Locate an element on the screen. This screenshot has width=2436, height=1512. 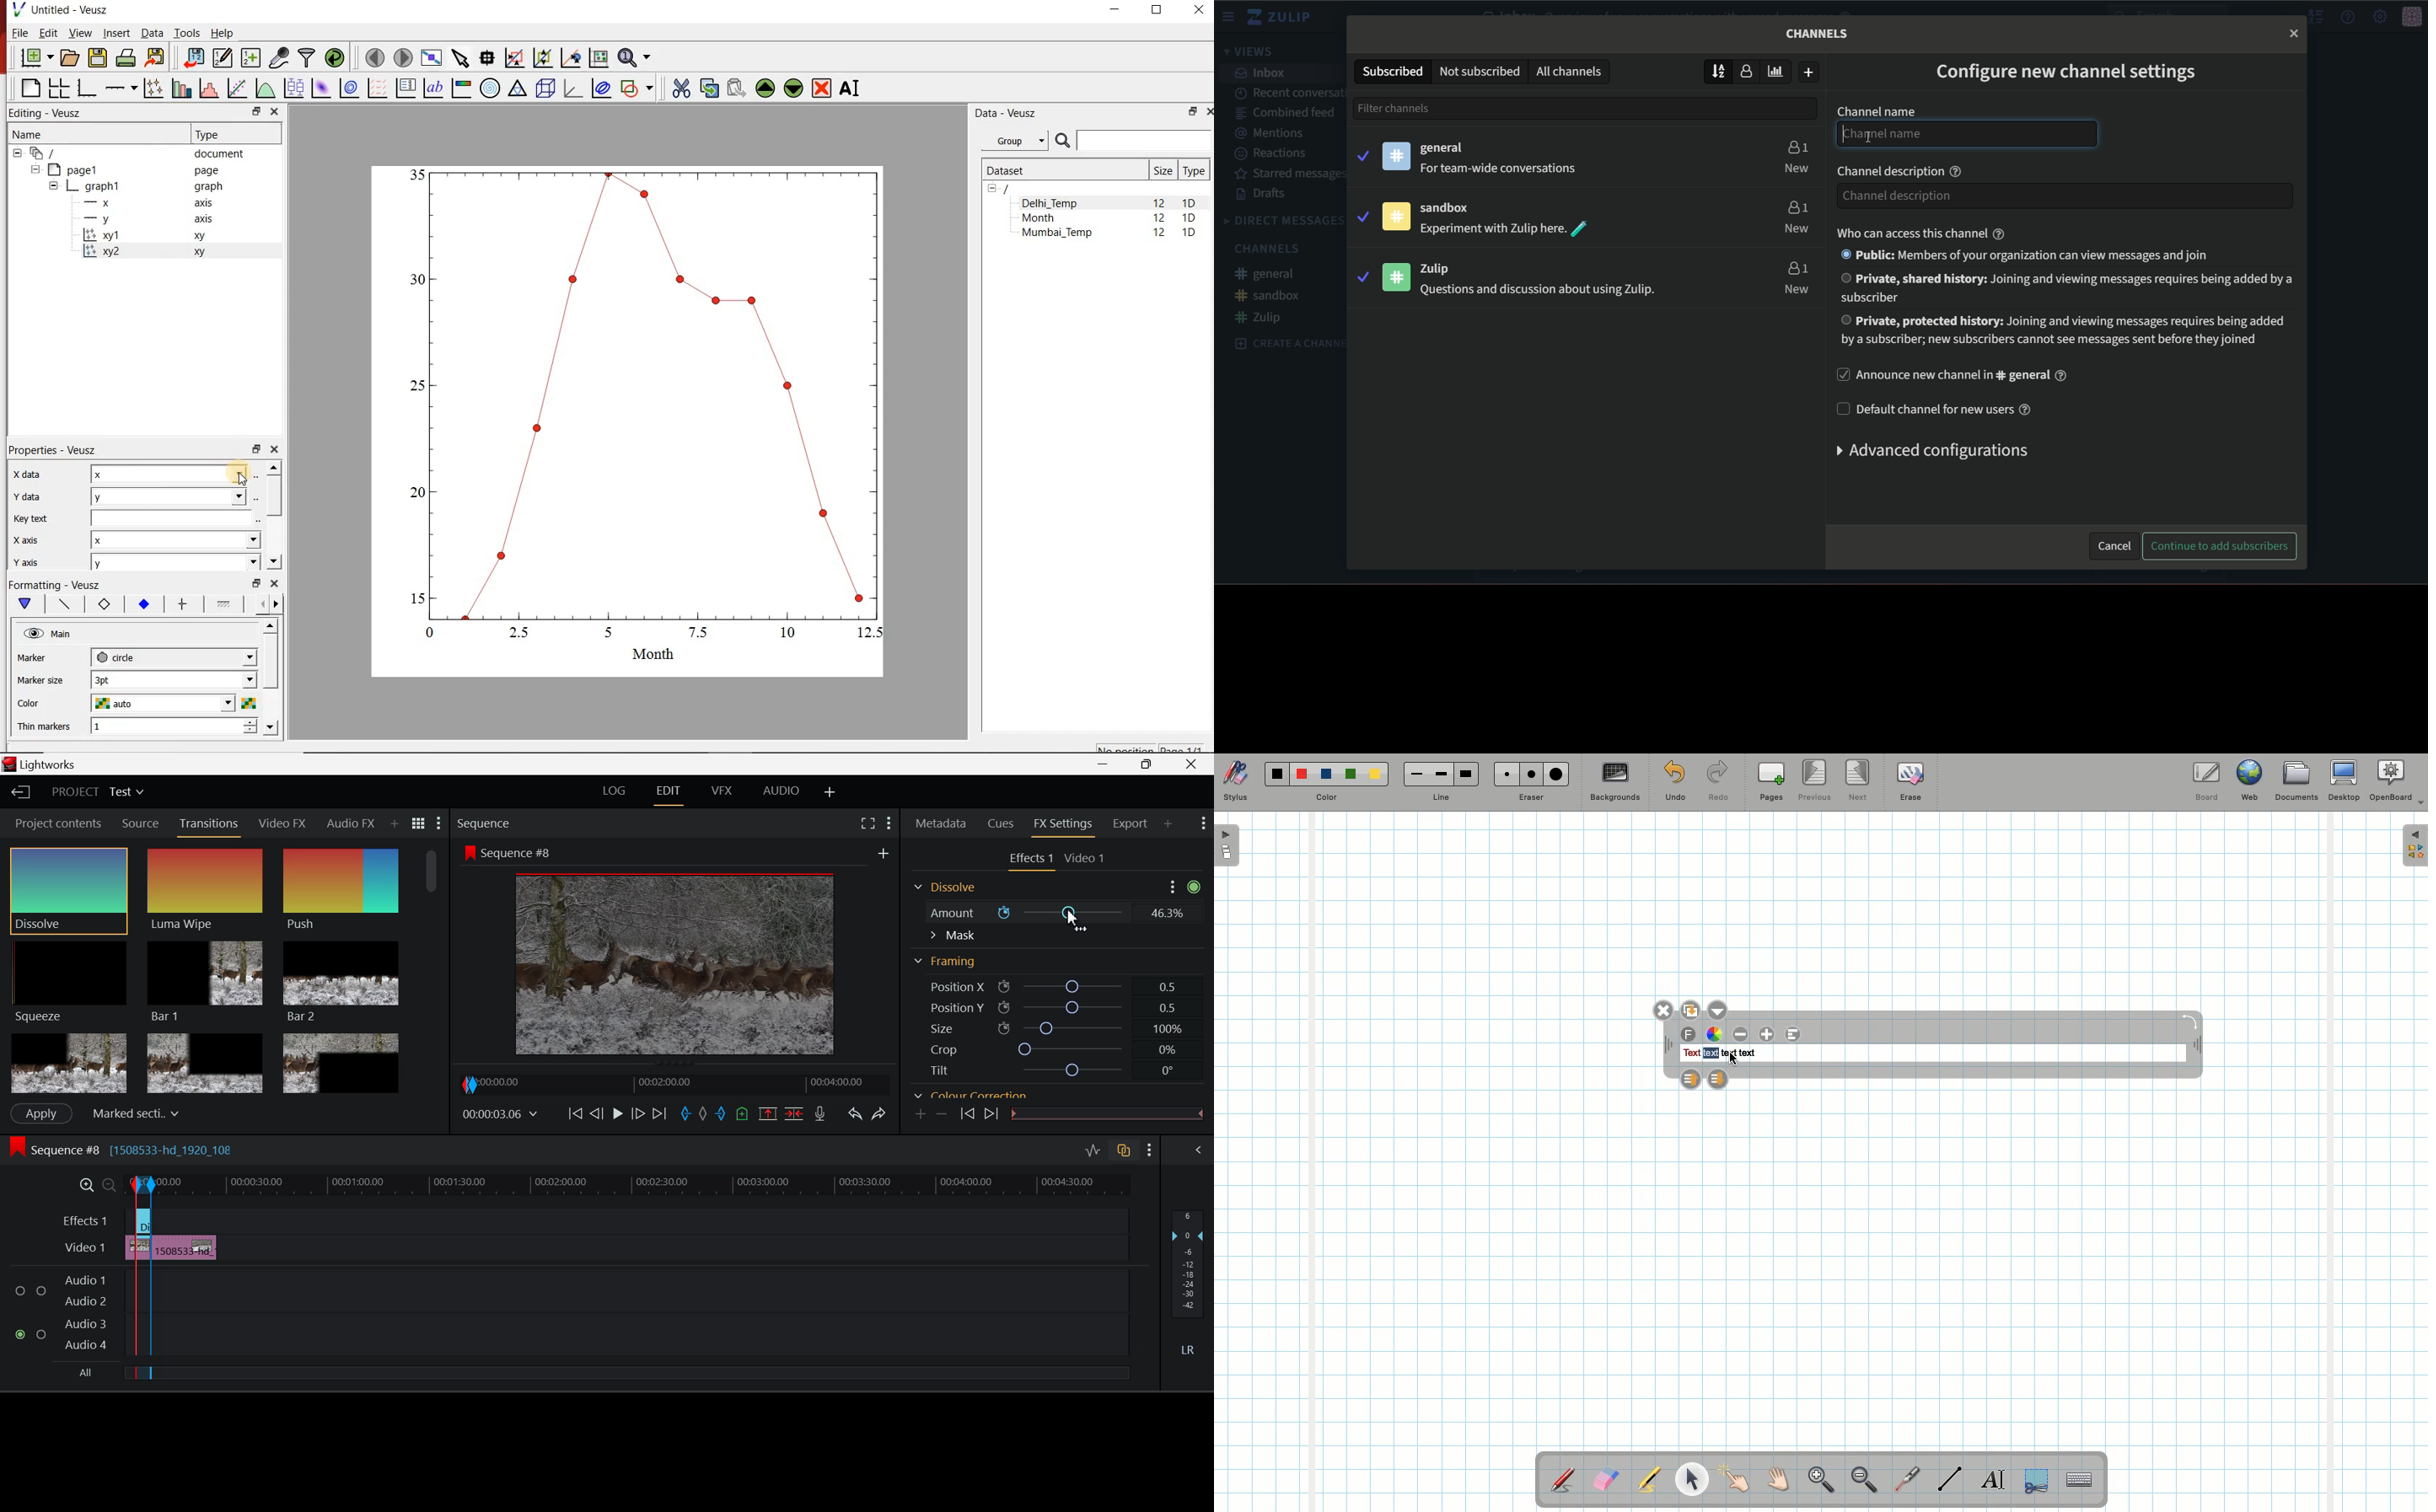
Close is located at coordinates (1193, 764).